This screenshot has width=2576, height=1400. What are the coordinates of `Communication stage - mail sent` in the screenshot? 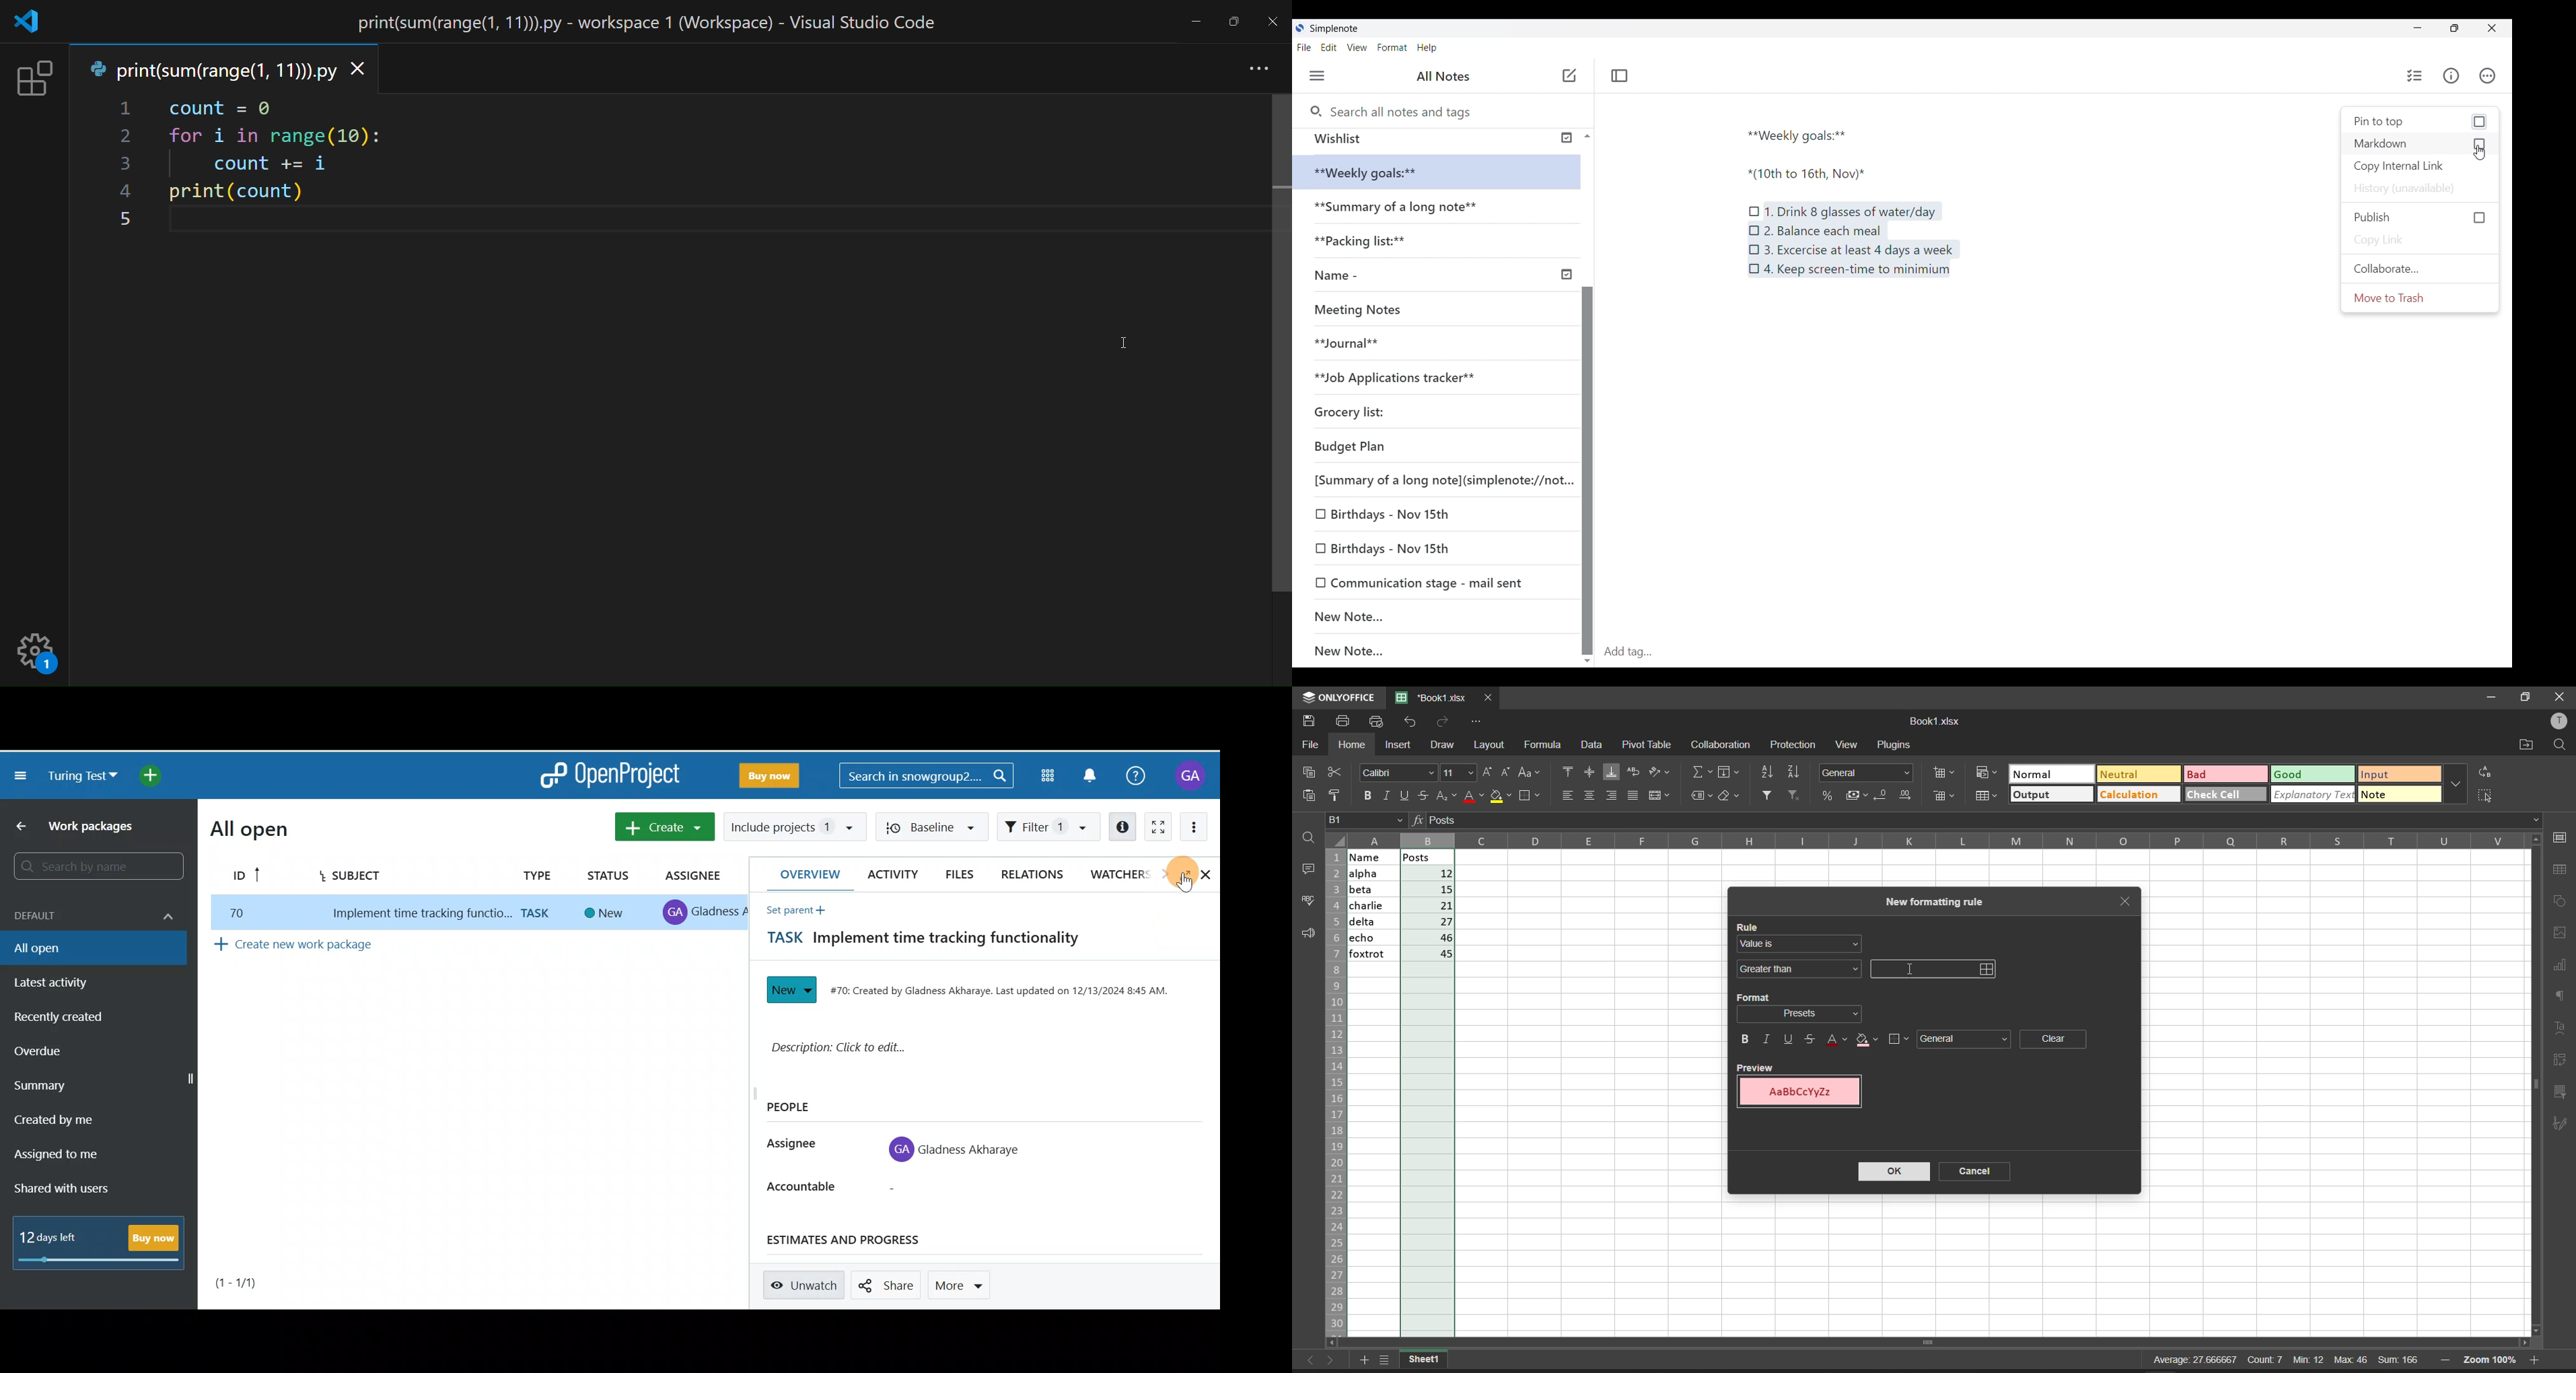 It's located at (1436, 582).